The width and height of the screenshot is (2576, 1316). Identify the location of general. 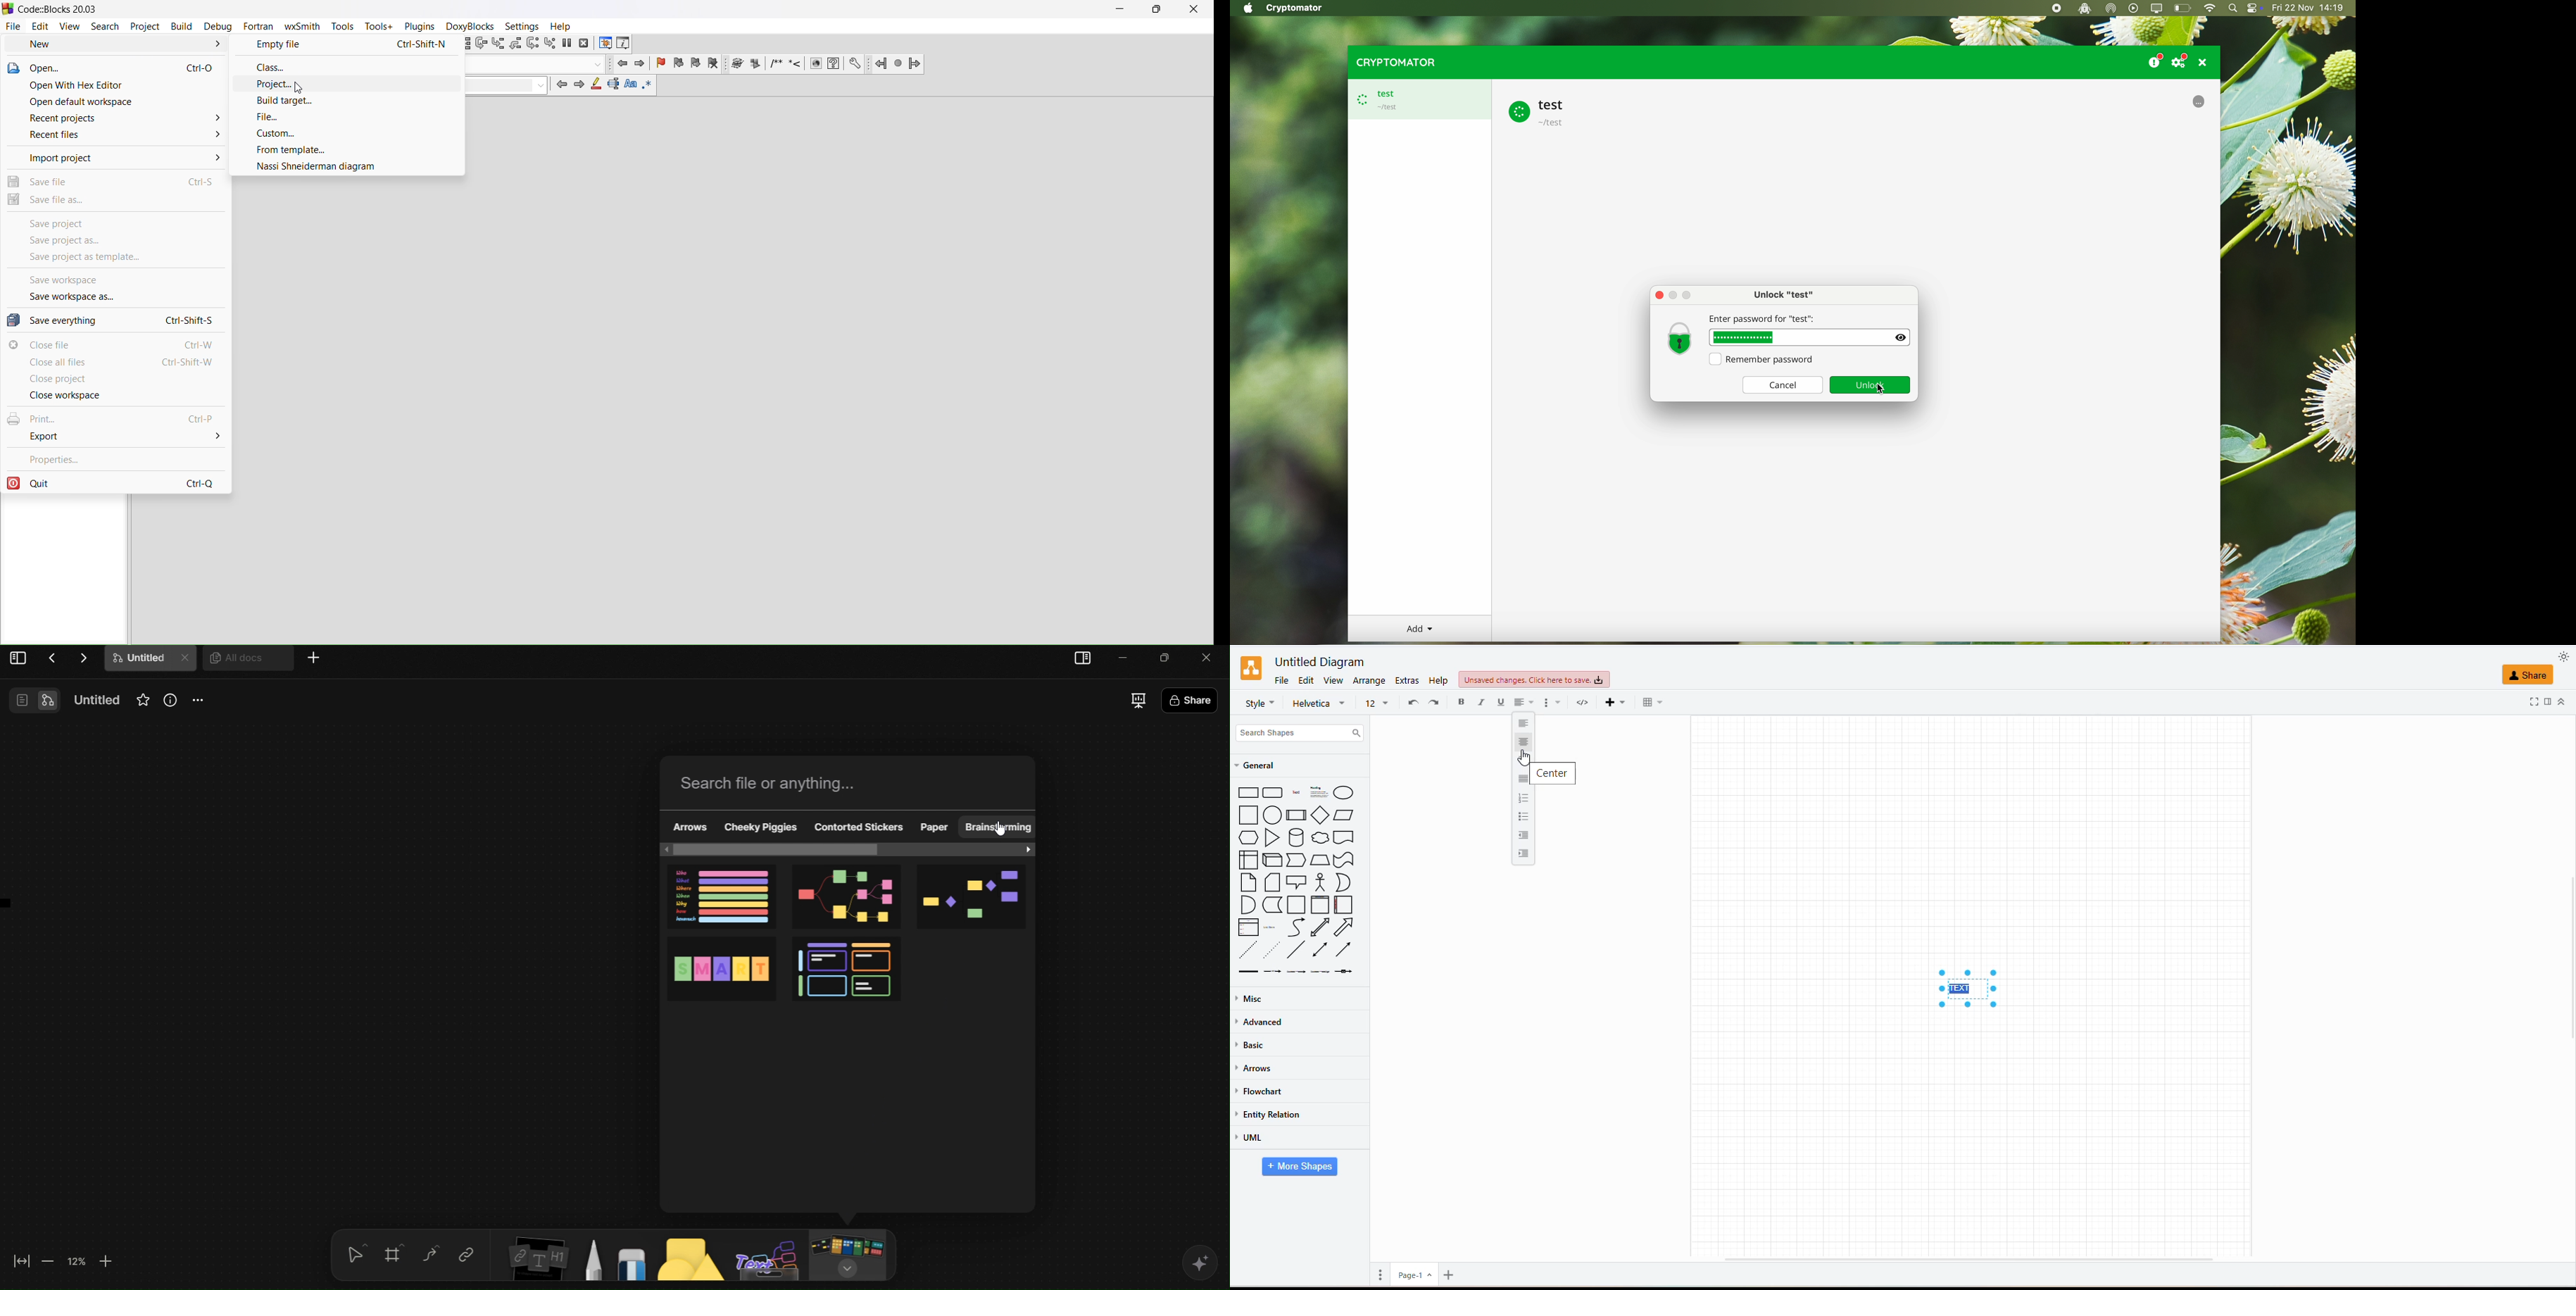
(1266, 766).